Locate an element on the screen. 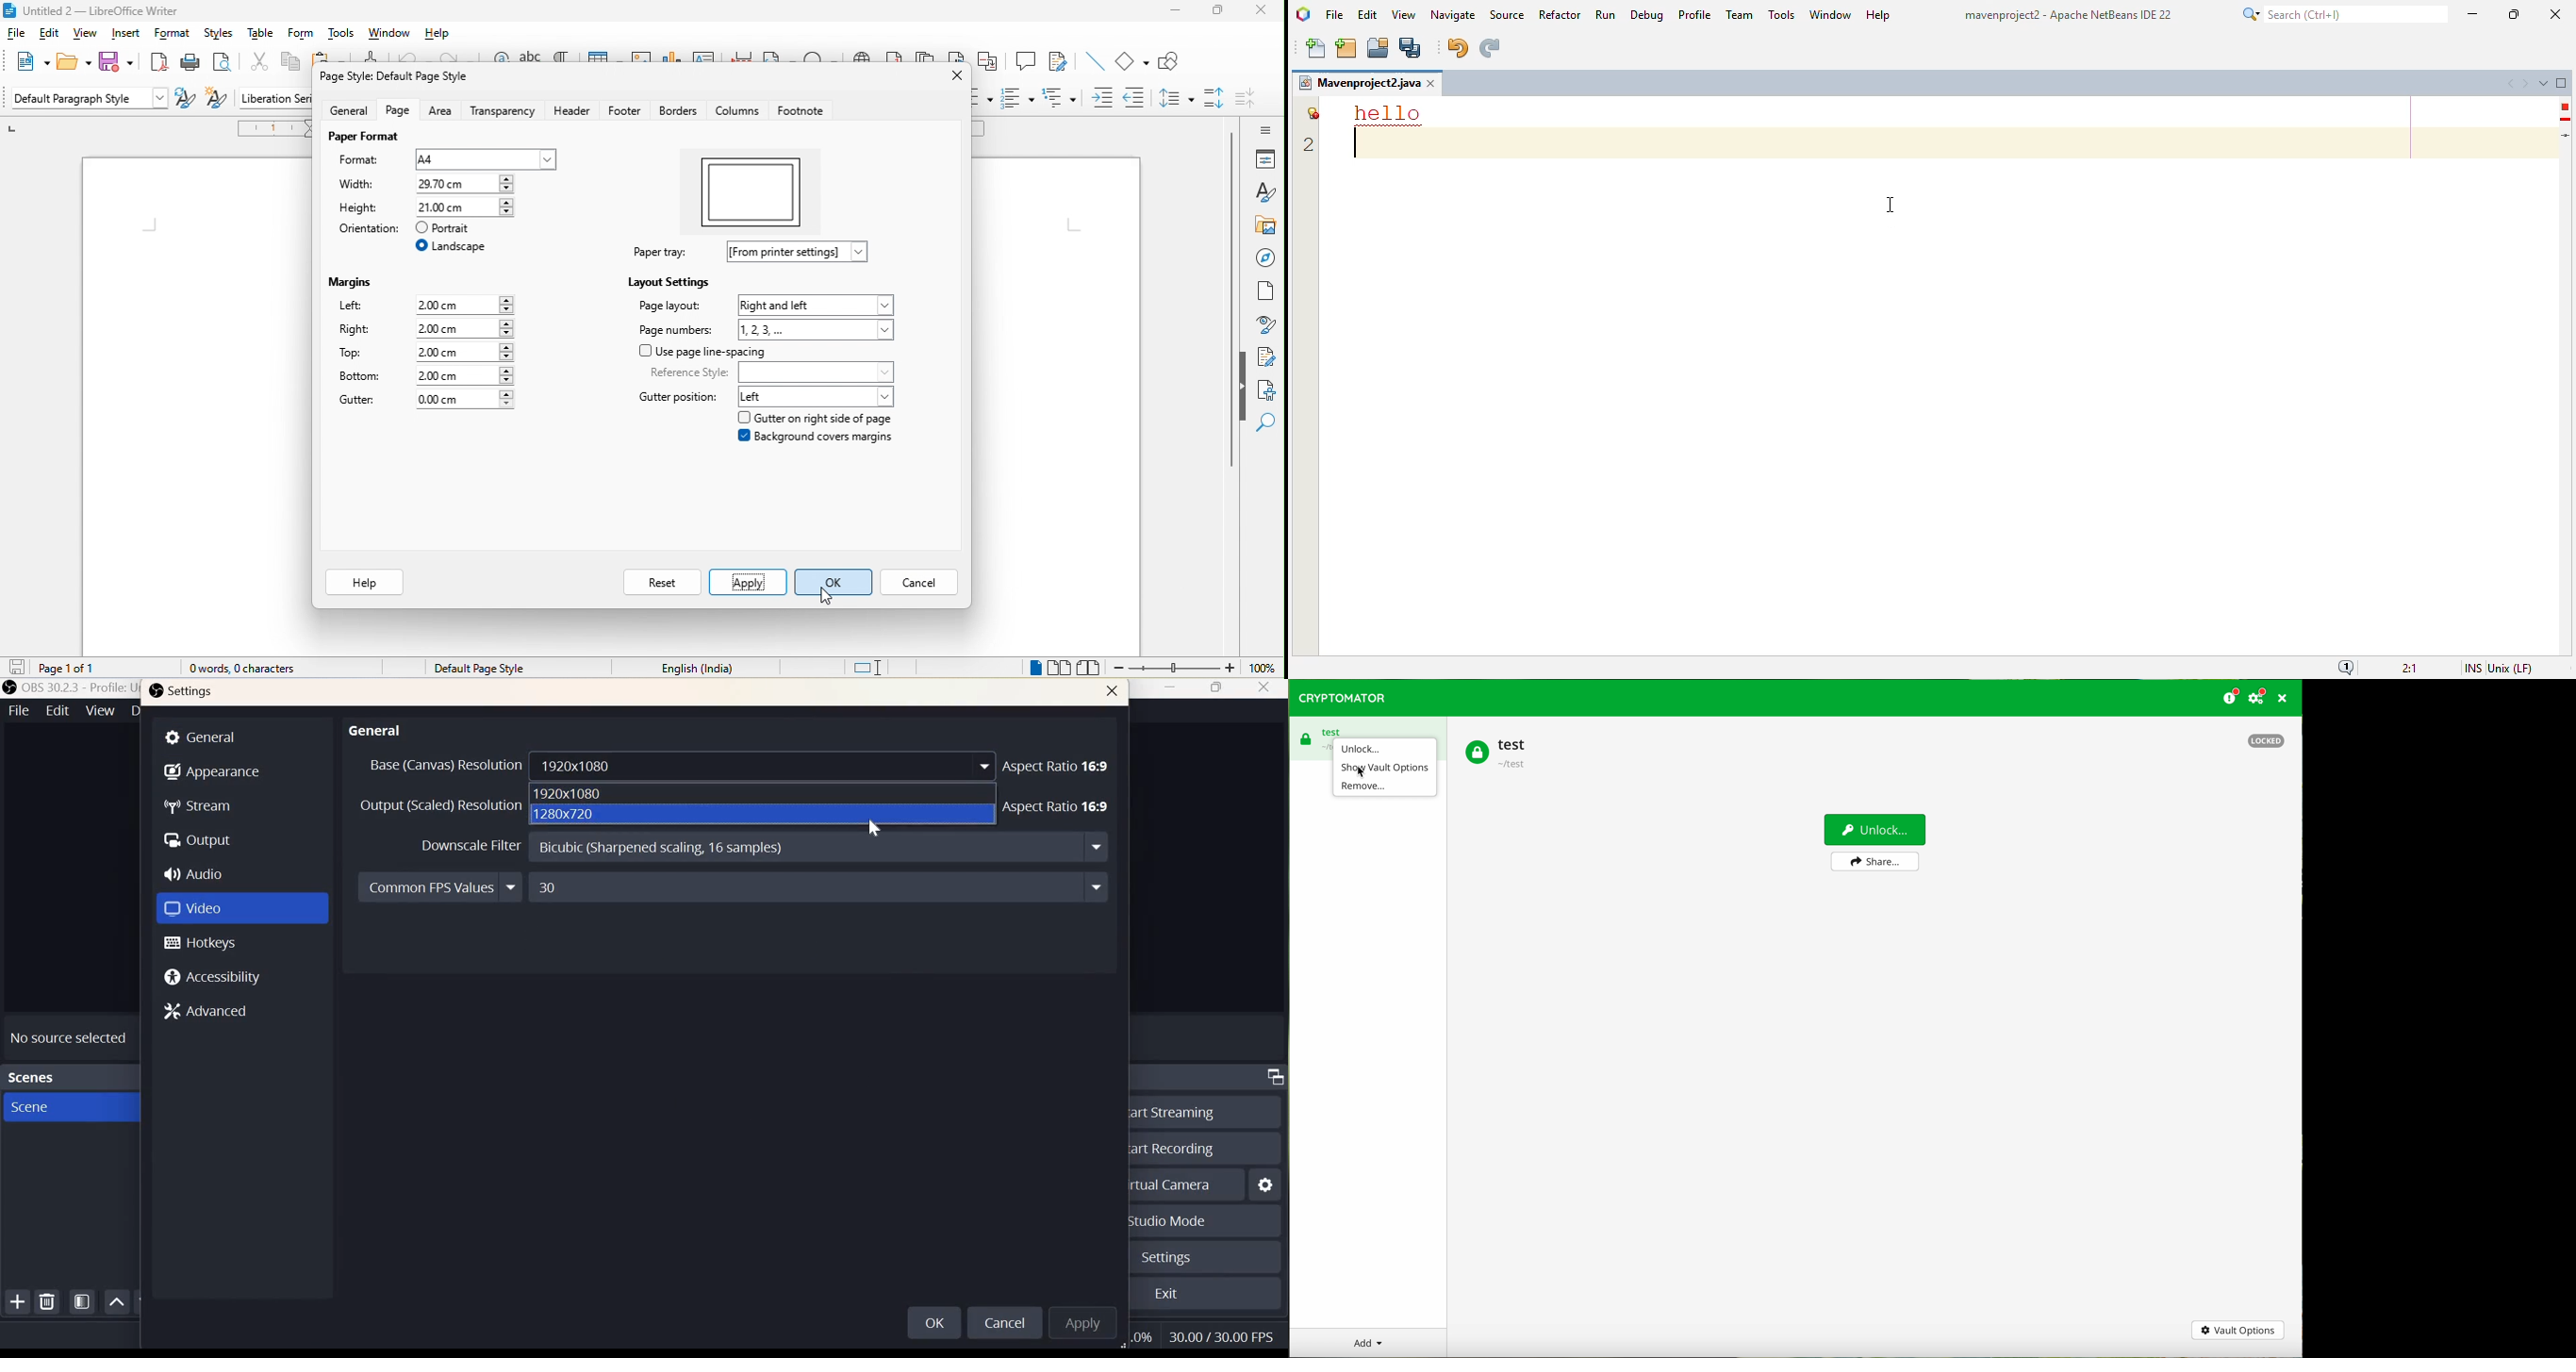 The width and height of the screenshot is (2576, 1372). Aspect 16:9 is located at coordinates (1057, 765).